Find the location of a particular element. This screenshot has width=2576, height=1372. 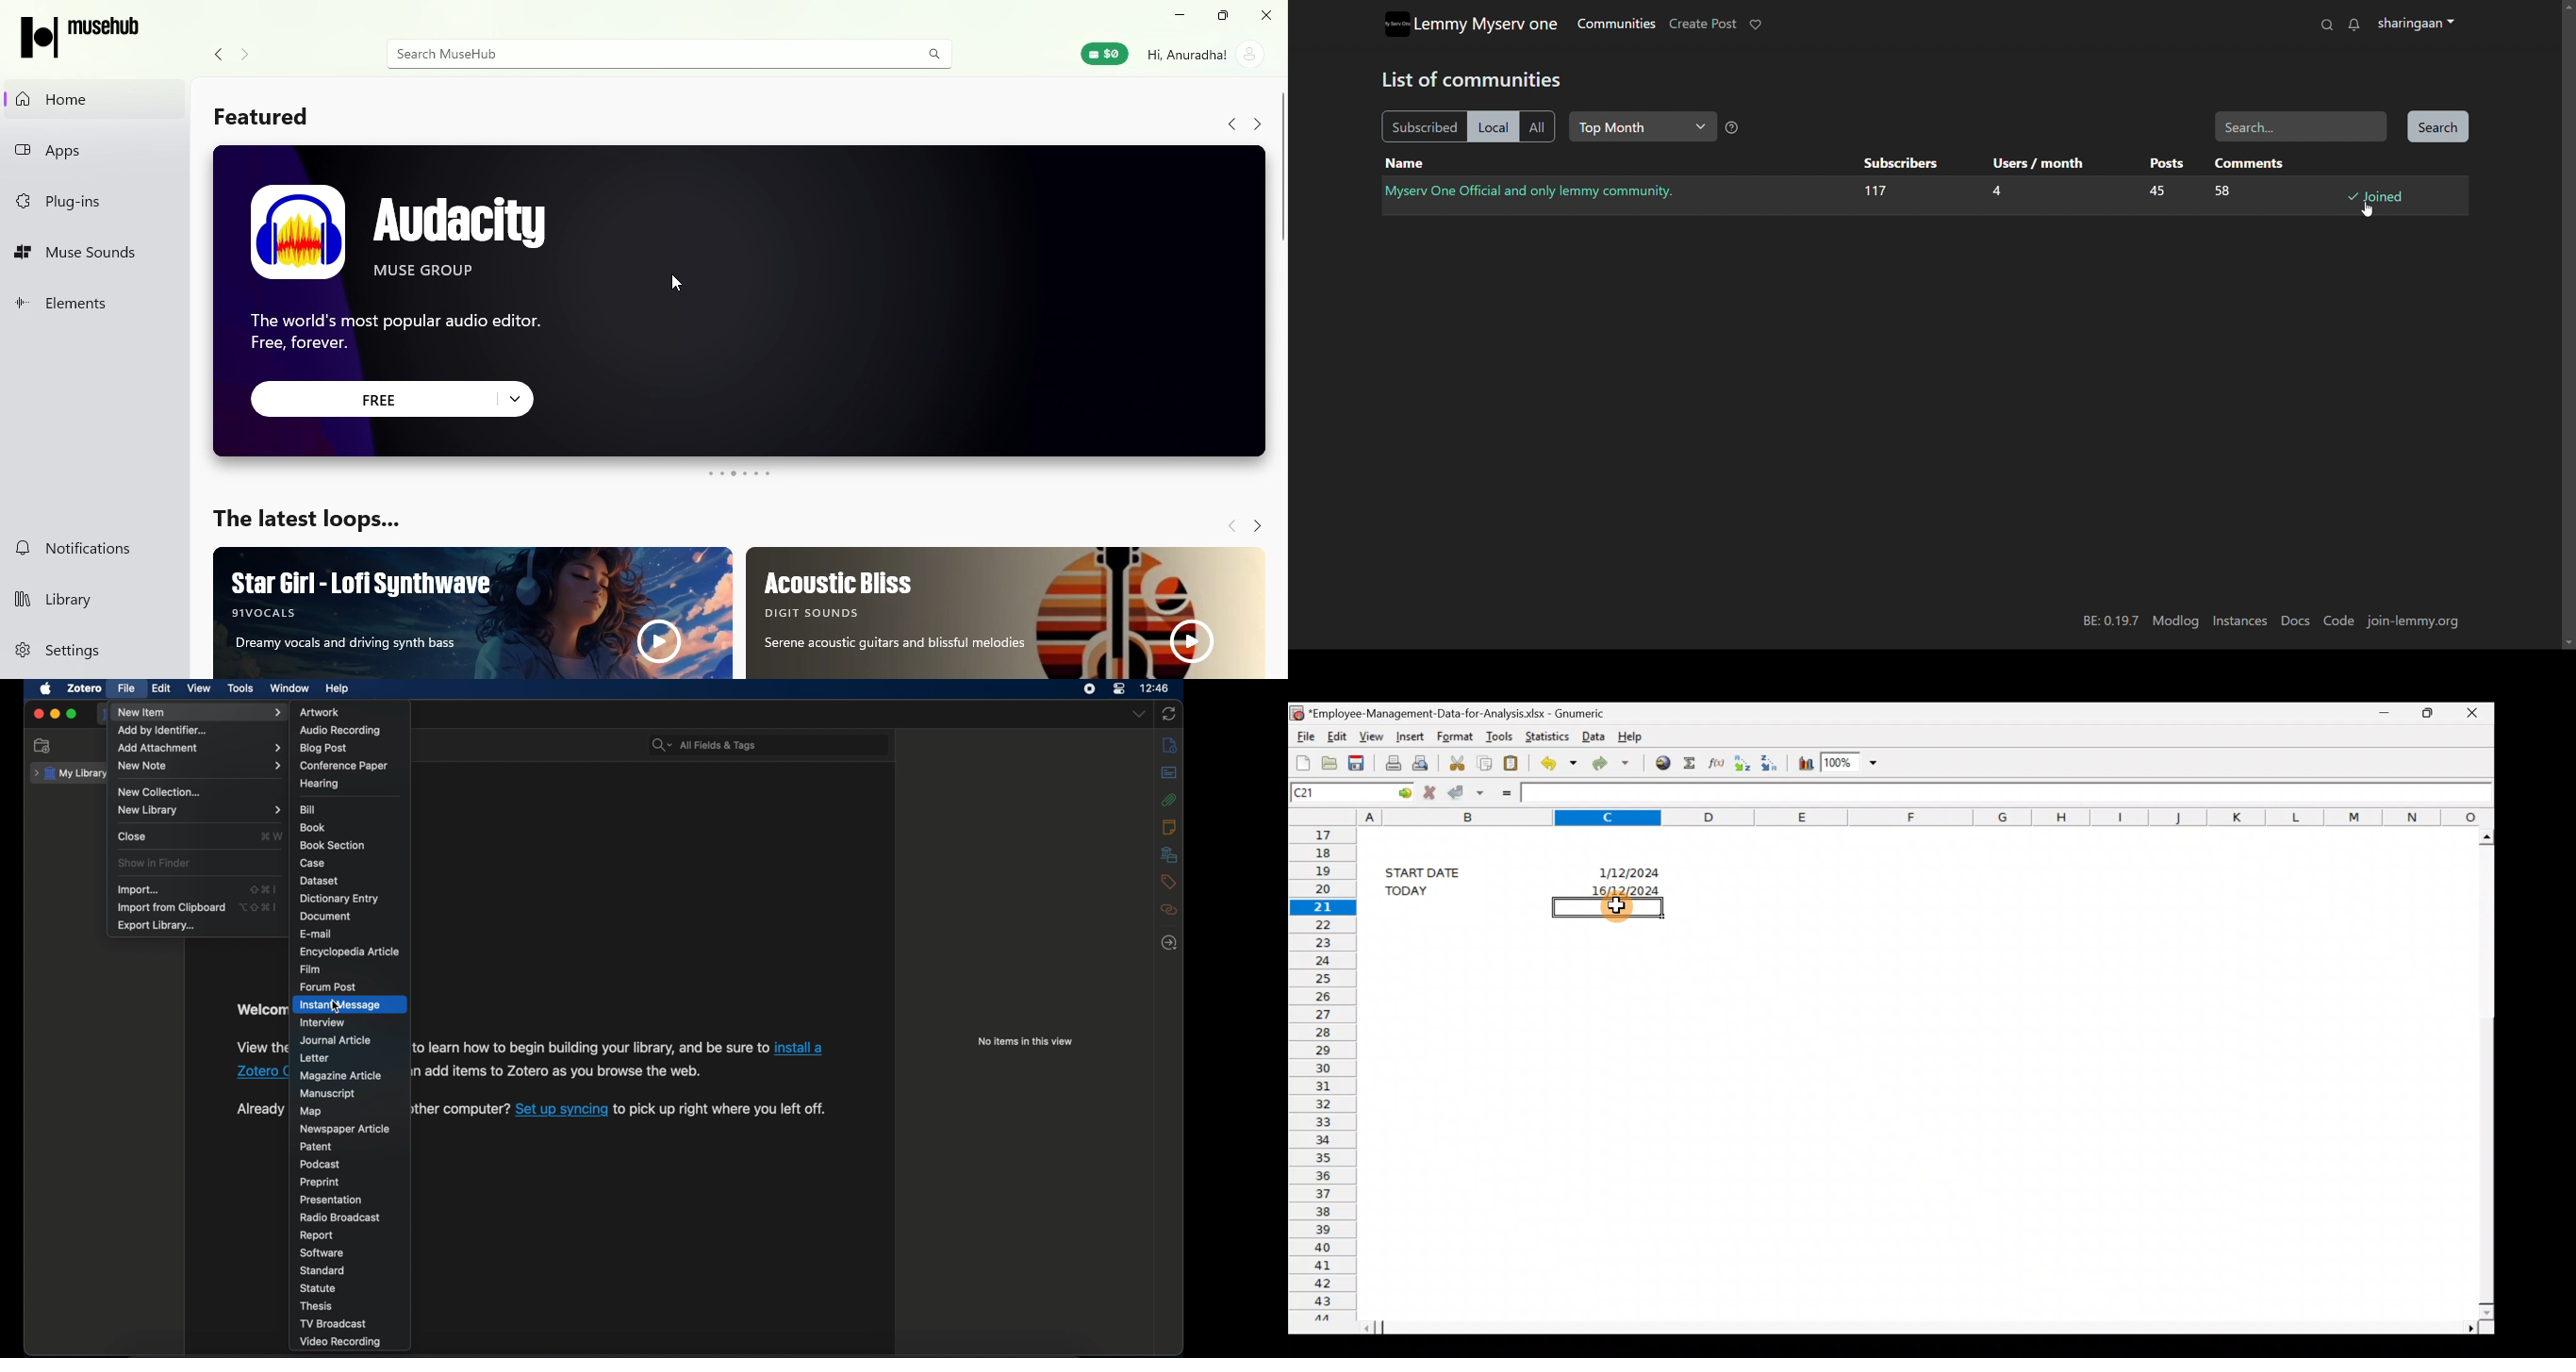

Selected cell is located at coordinates (1608, 907).